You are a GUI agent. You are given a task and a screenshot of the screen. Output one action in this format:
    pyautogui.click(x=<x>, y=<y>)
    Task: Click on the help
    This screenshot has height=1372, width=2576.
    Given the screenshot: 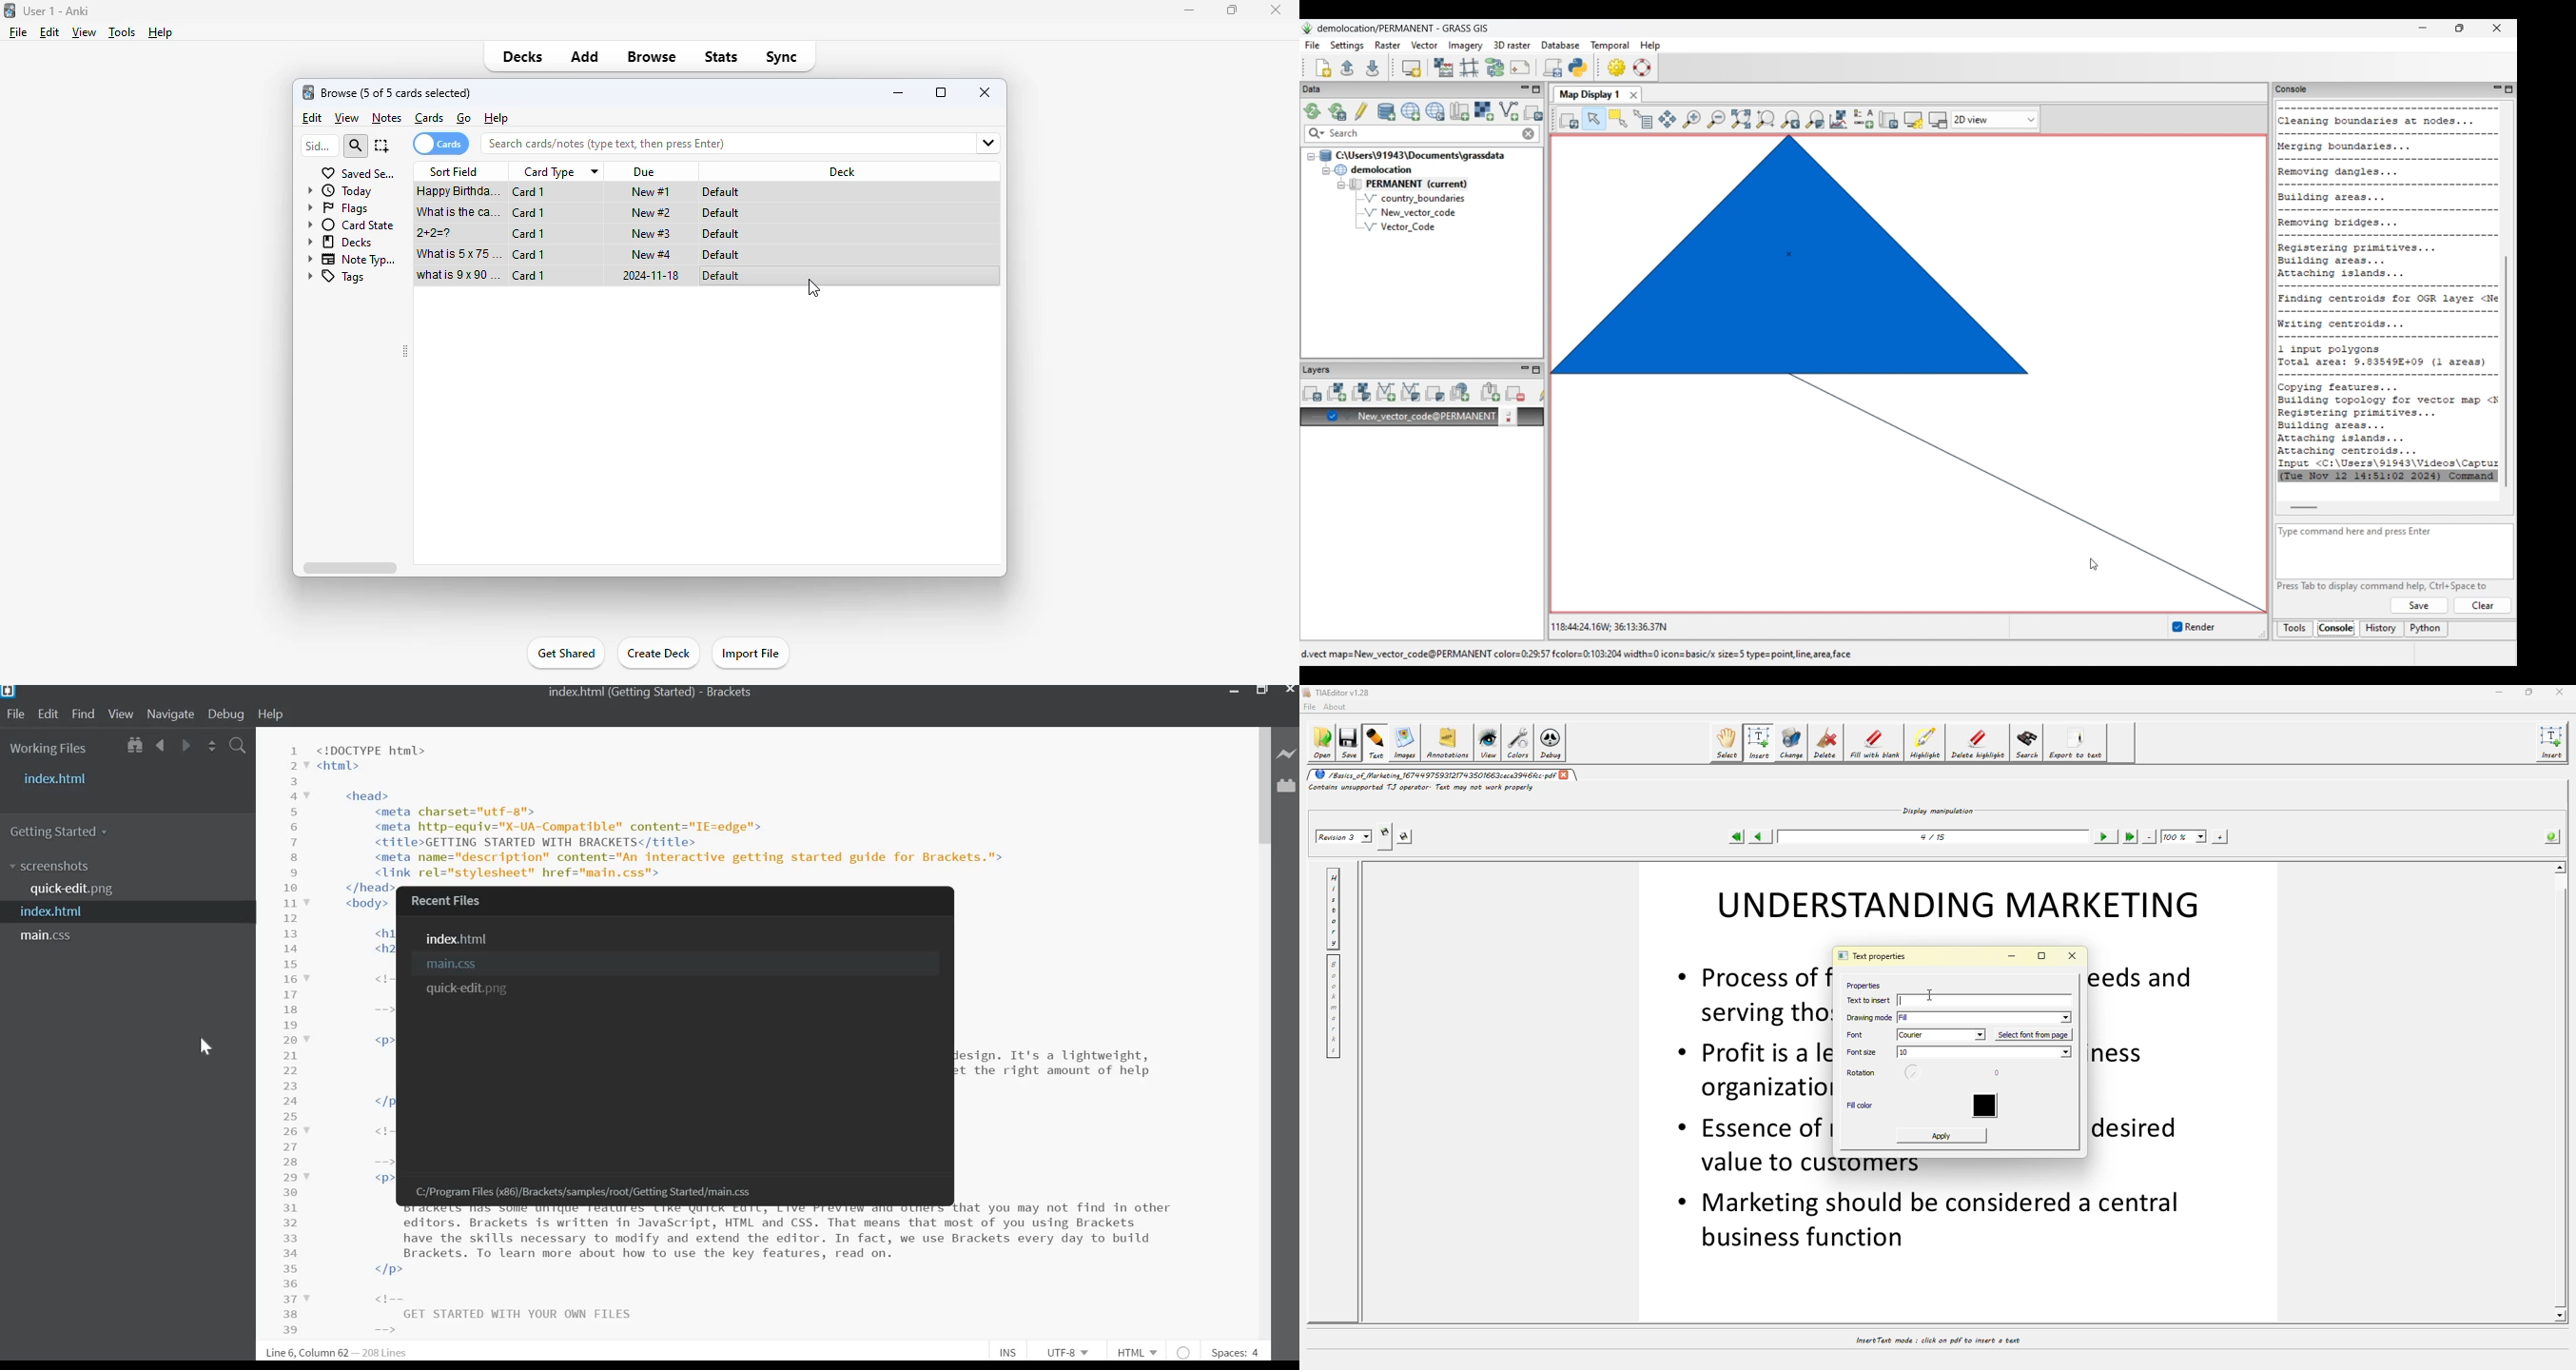 What is the action you would take?
    pyautogui.click(x=160, y=32)
    